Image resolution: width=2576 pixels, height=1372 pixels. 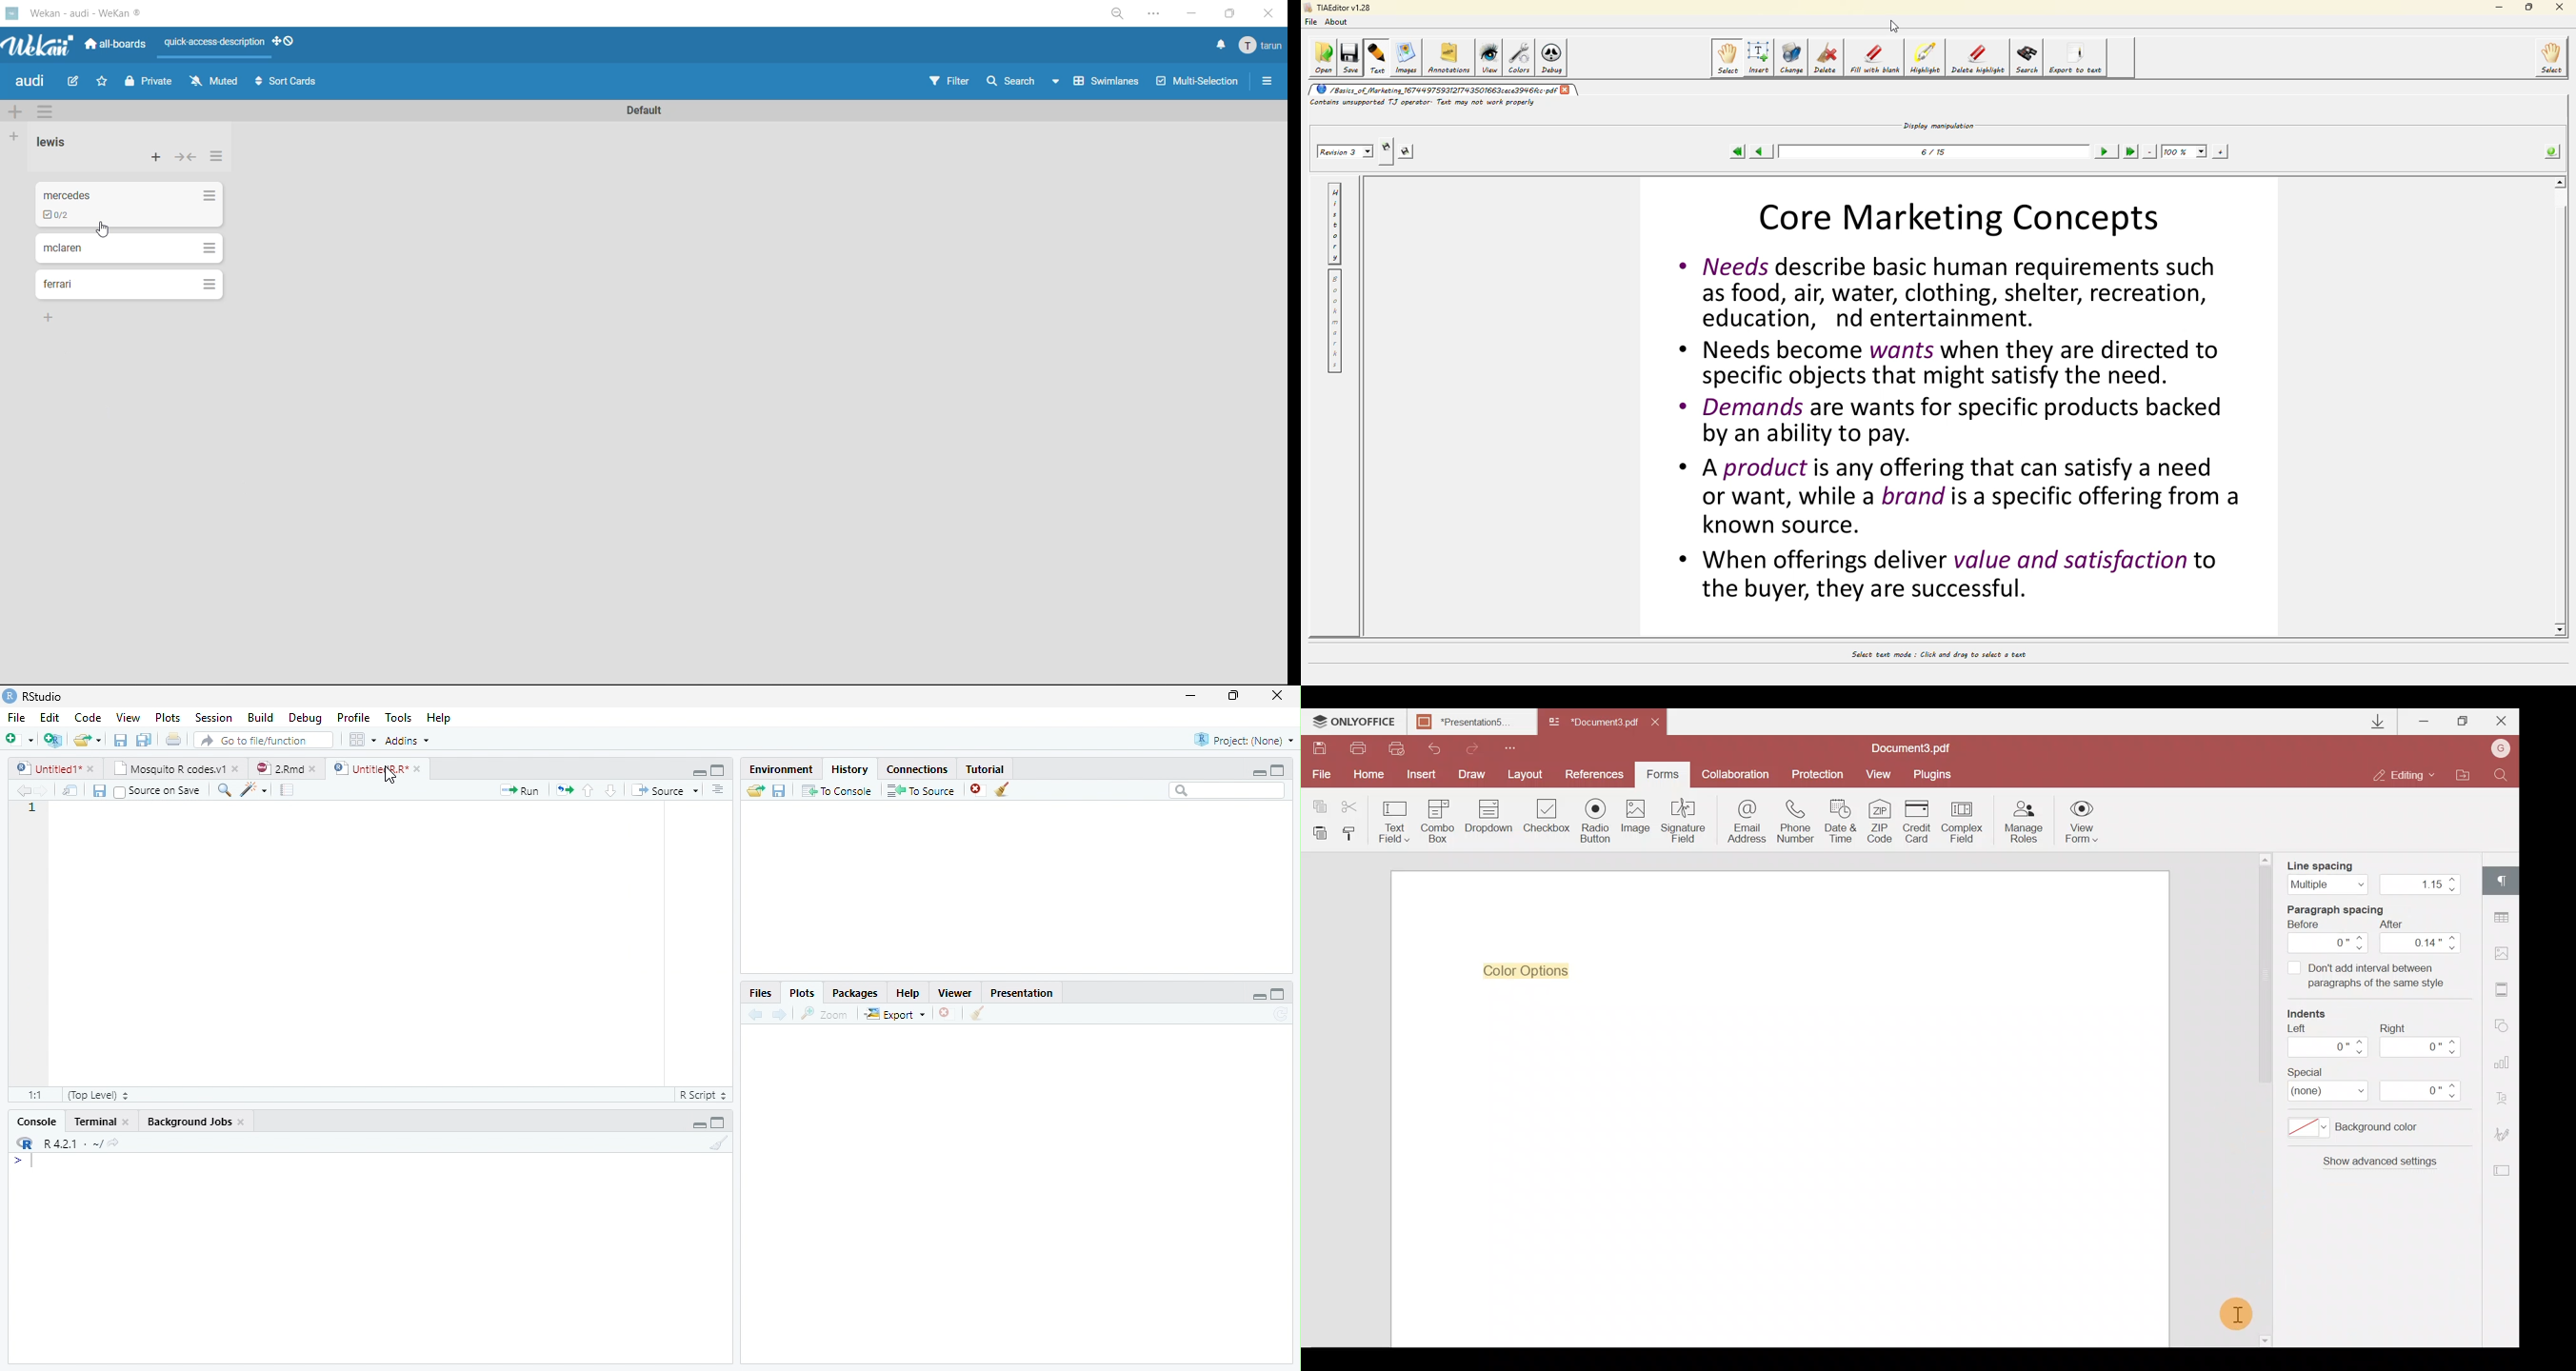 What do you see at coordinates (1322, 776) in the screenshot?
I see `File` at bounding box center [1322, 776].